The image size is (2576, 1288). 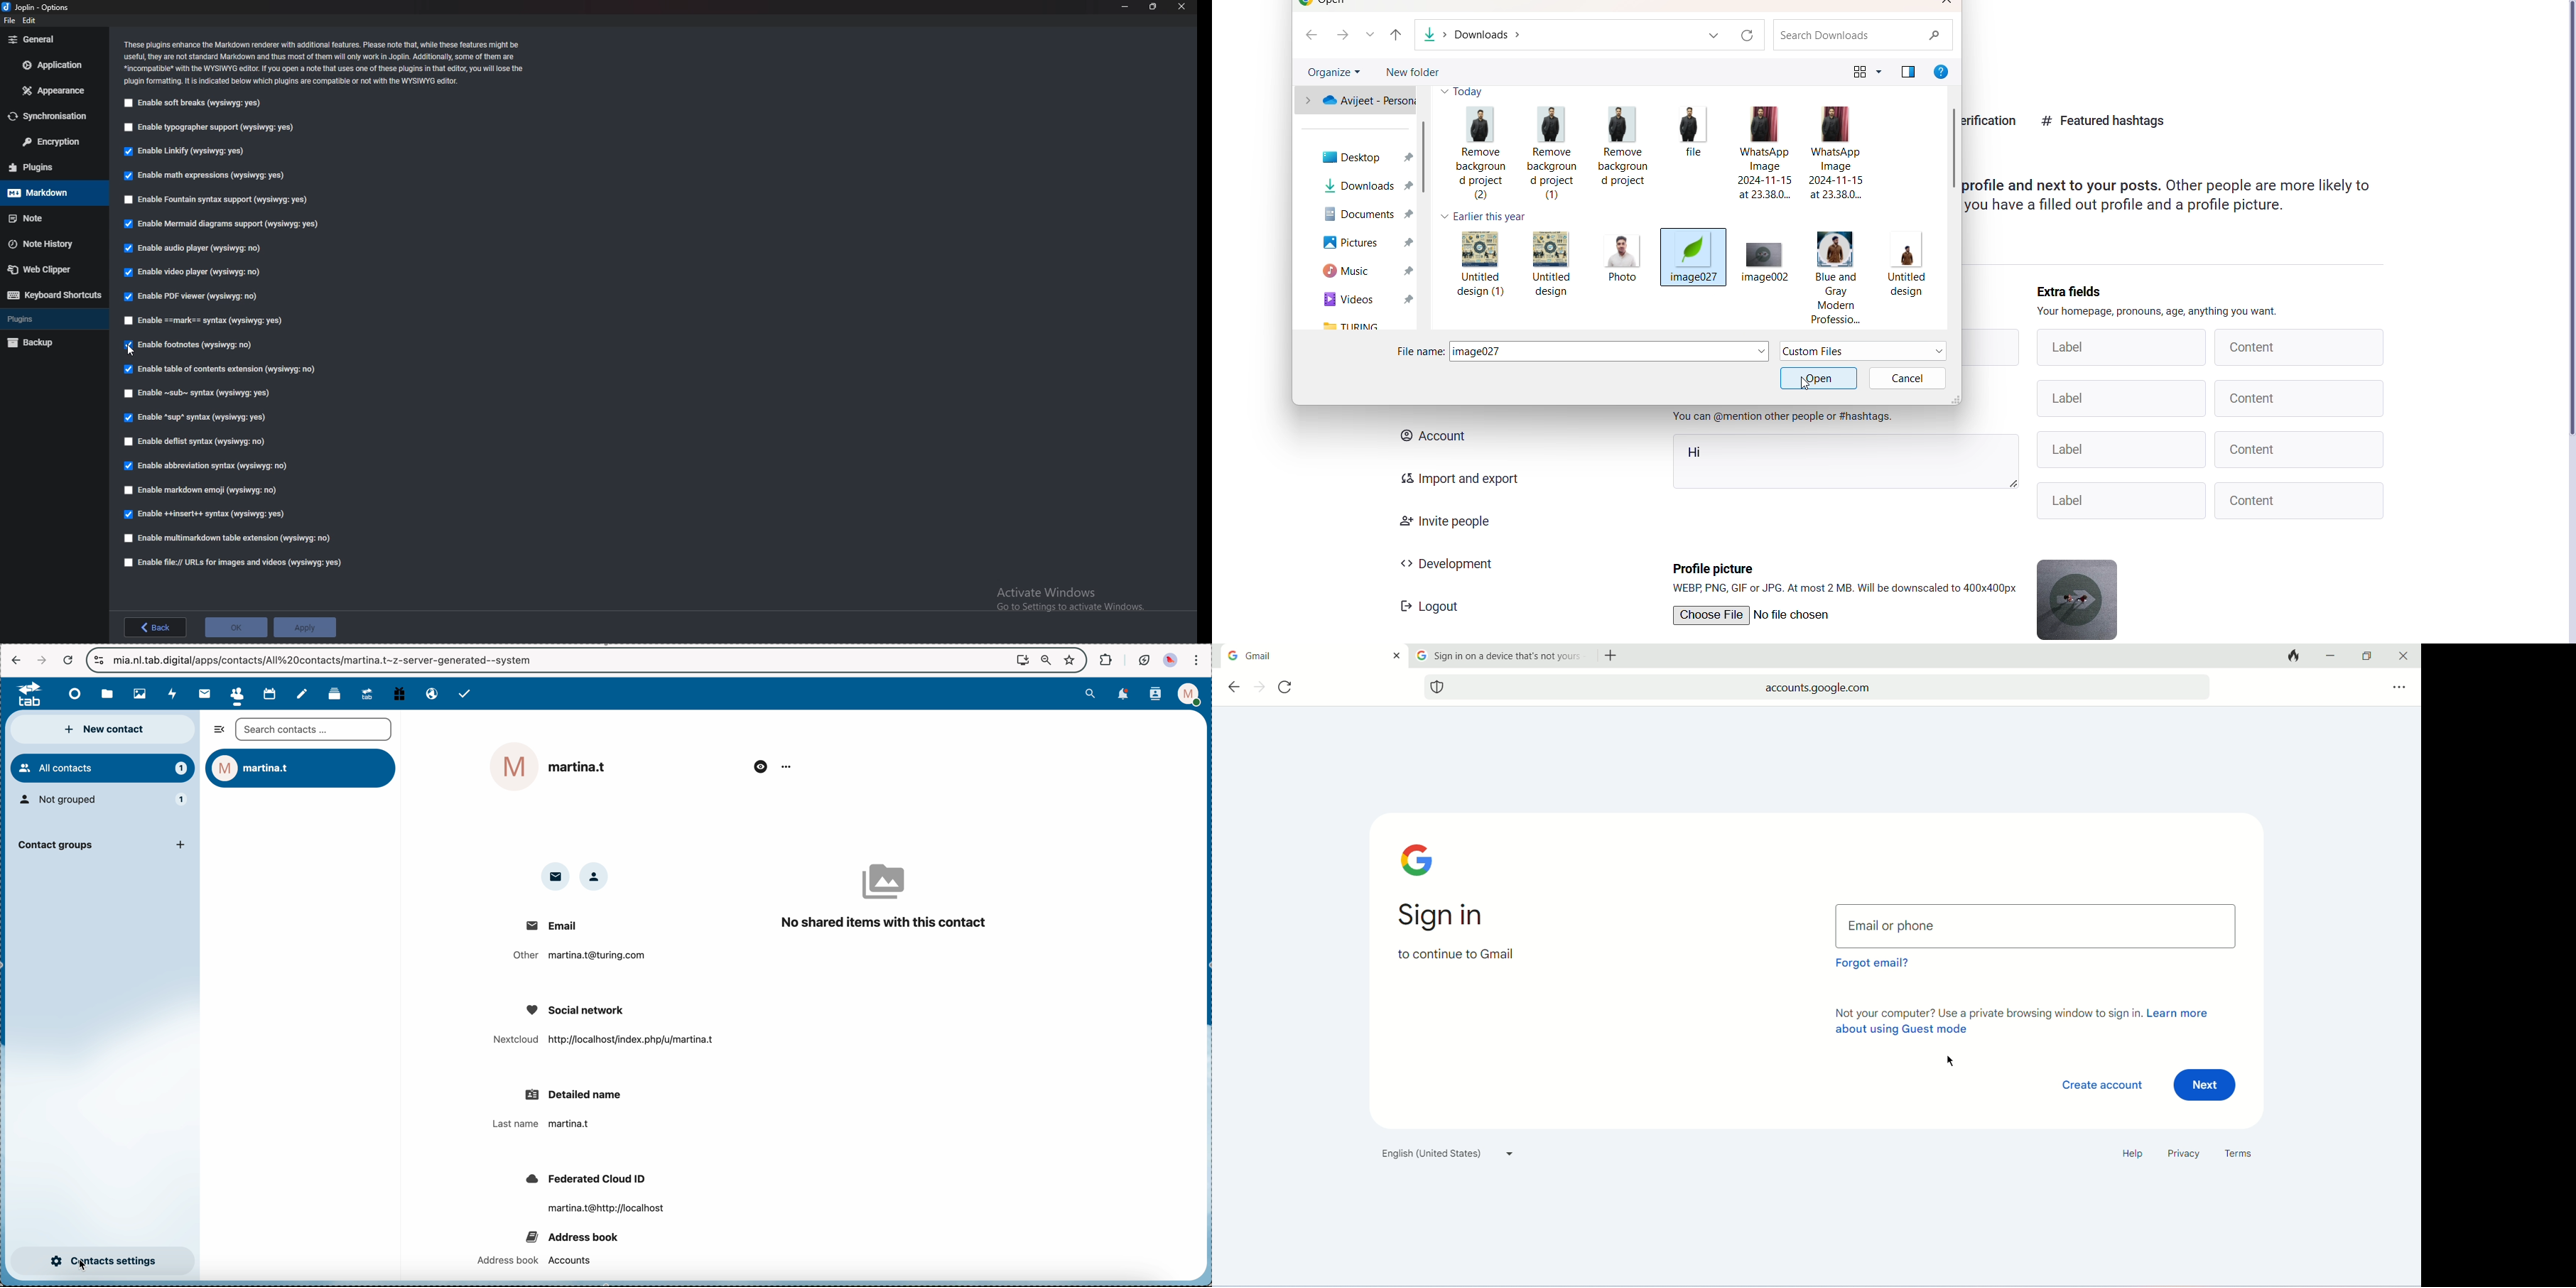 What do you see at coordinates (1184, 6) in the screenshot?
I see `close` at bounding box center [1184, 6].